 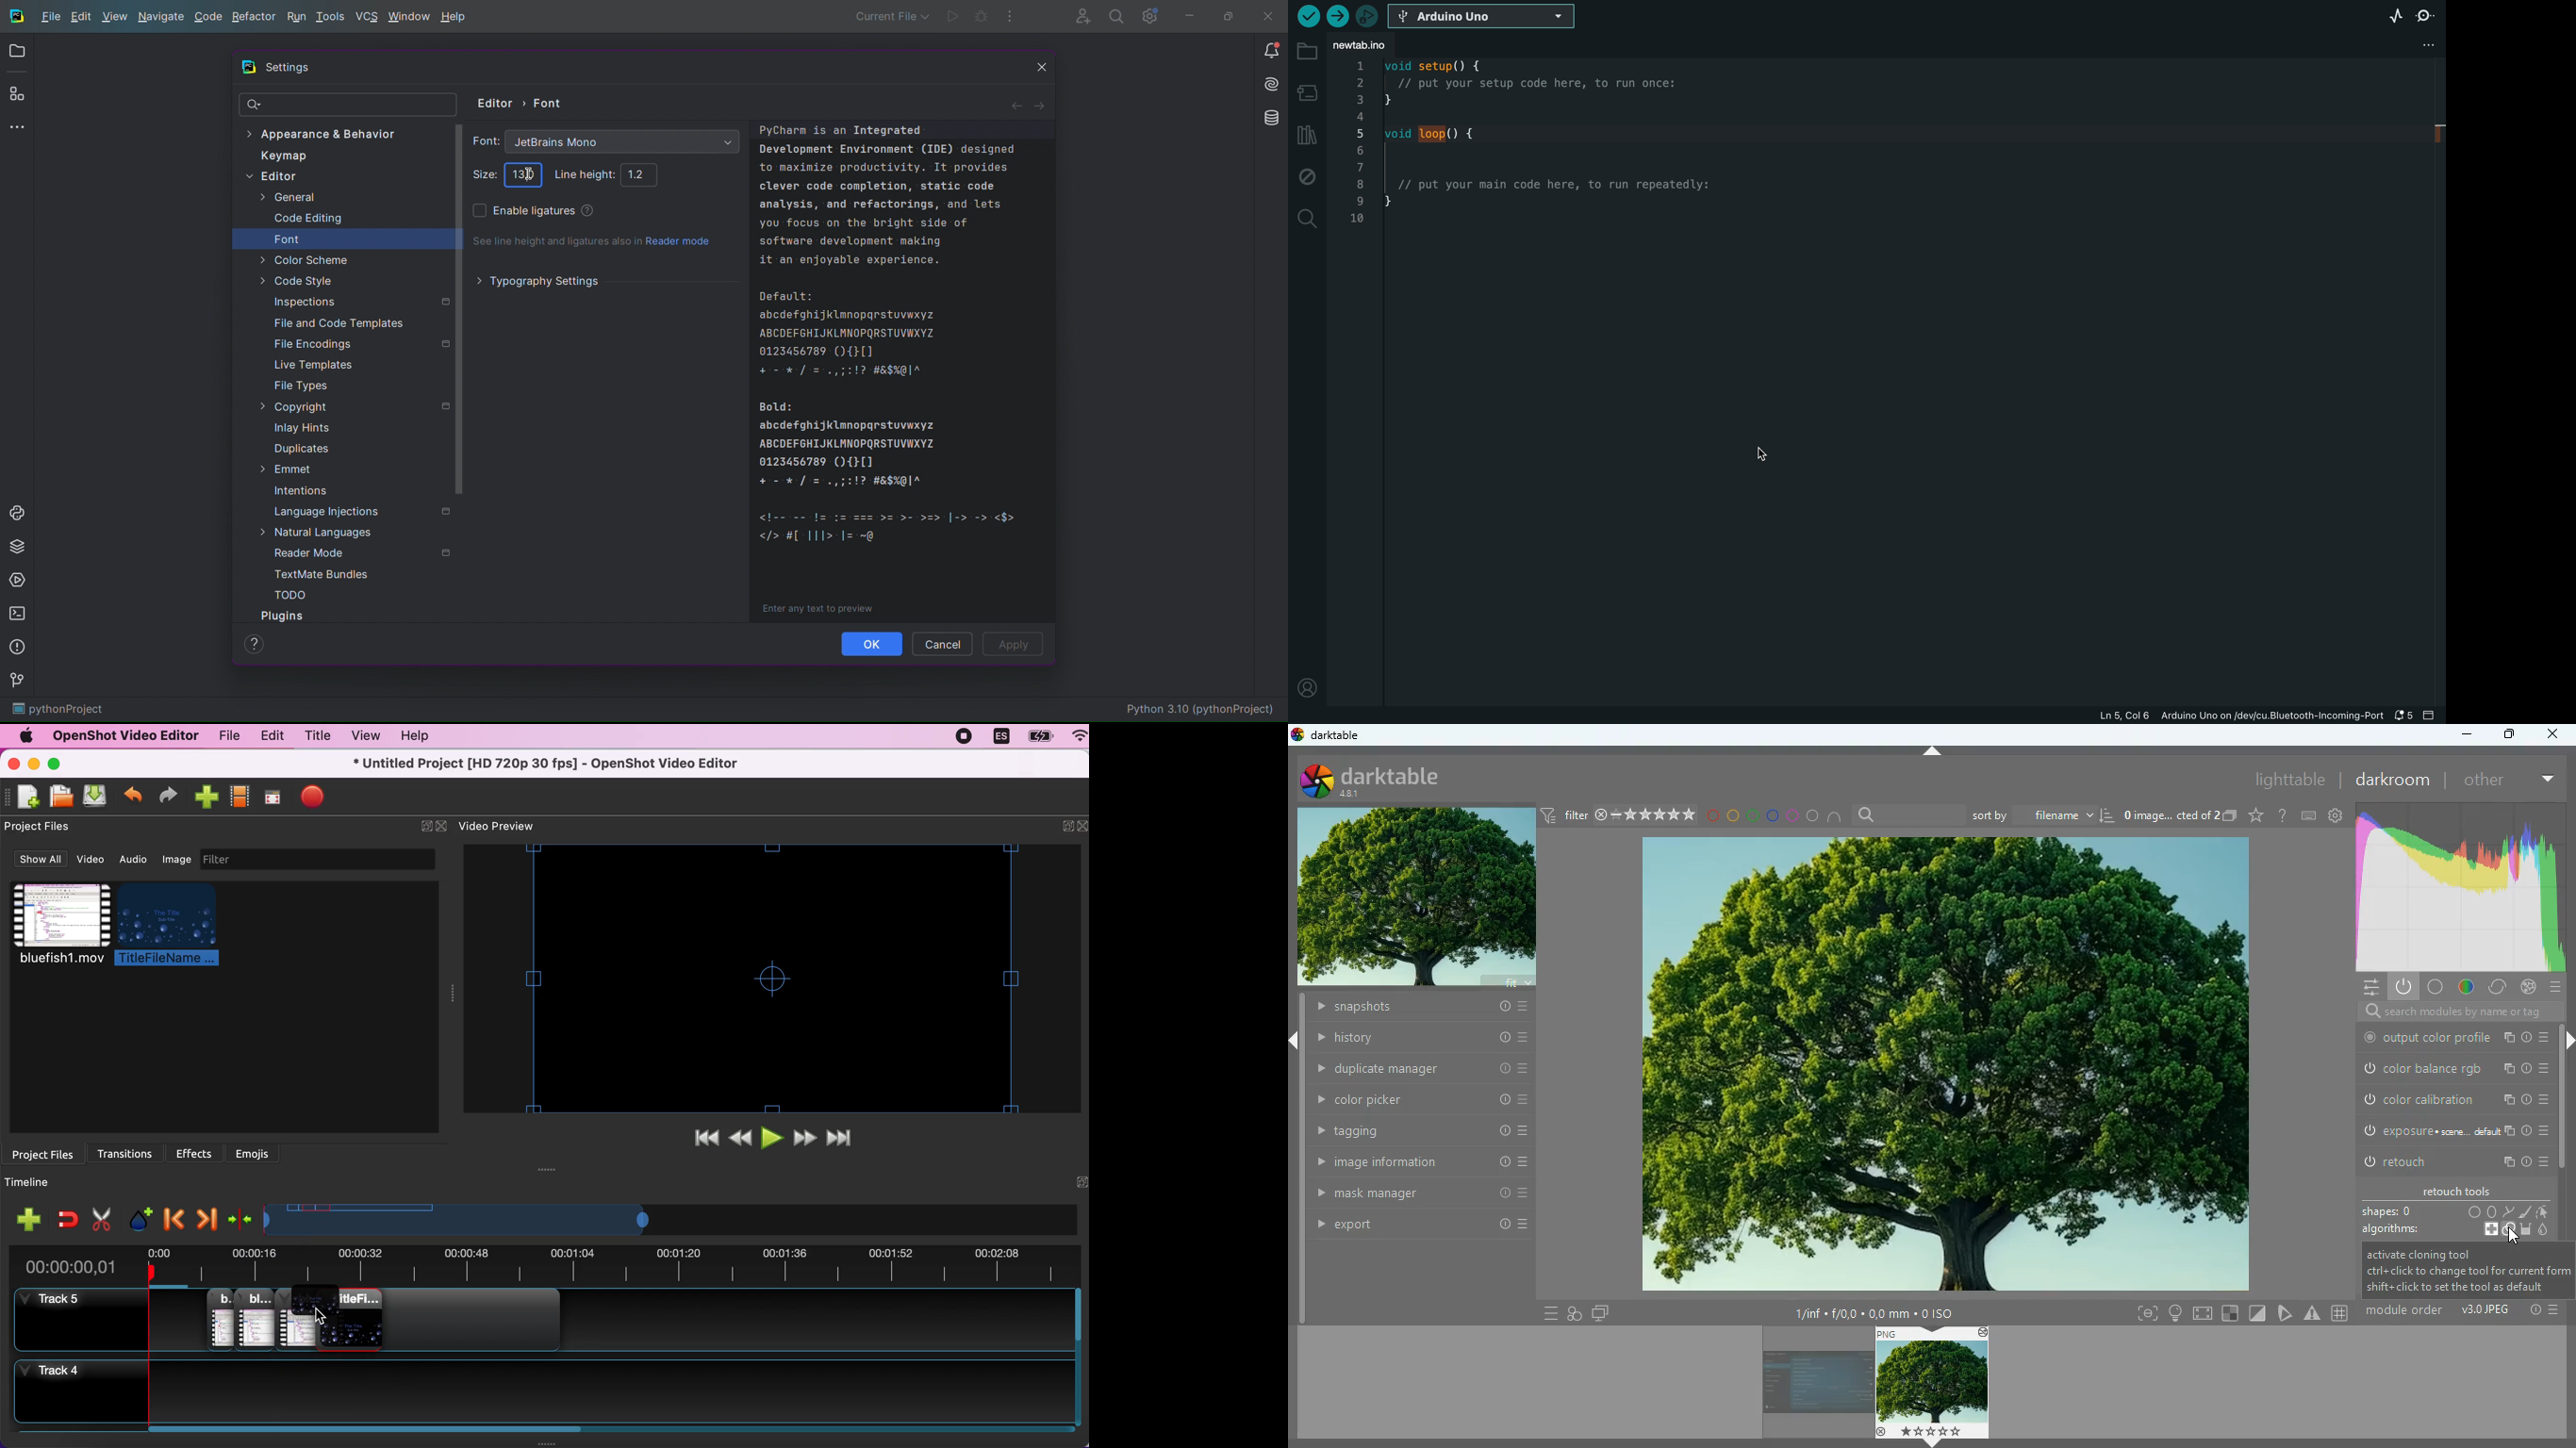 What do you see at coordinates (16, 15) in the screenshot?
I see `Logo` at bounding box center [16, 15].